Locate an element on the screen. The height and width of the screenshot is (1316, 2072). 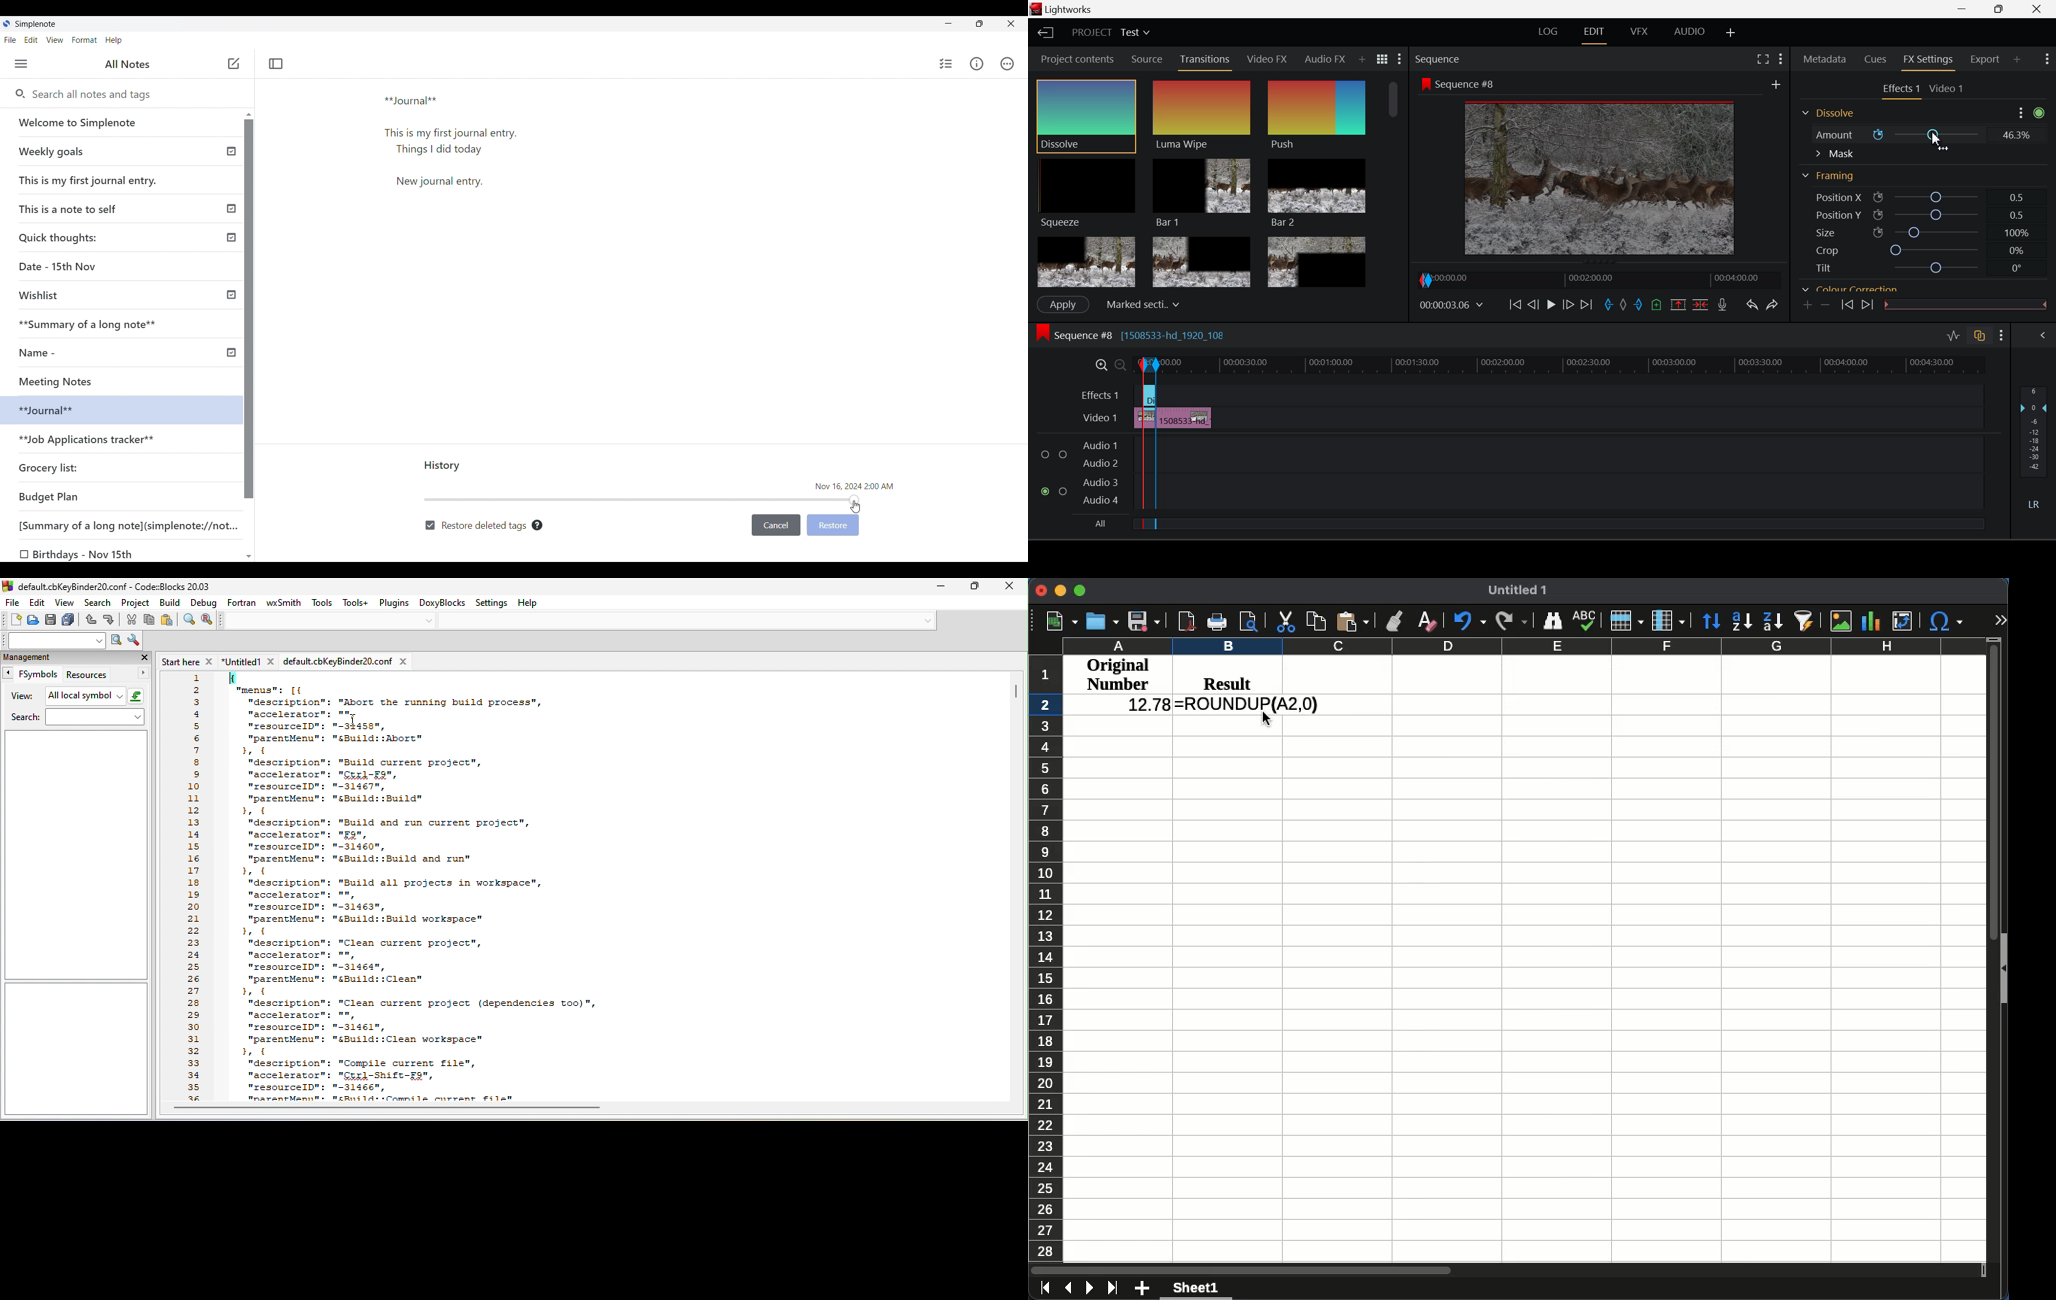
Edit menu is located at coordinates (31, 40).